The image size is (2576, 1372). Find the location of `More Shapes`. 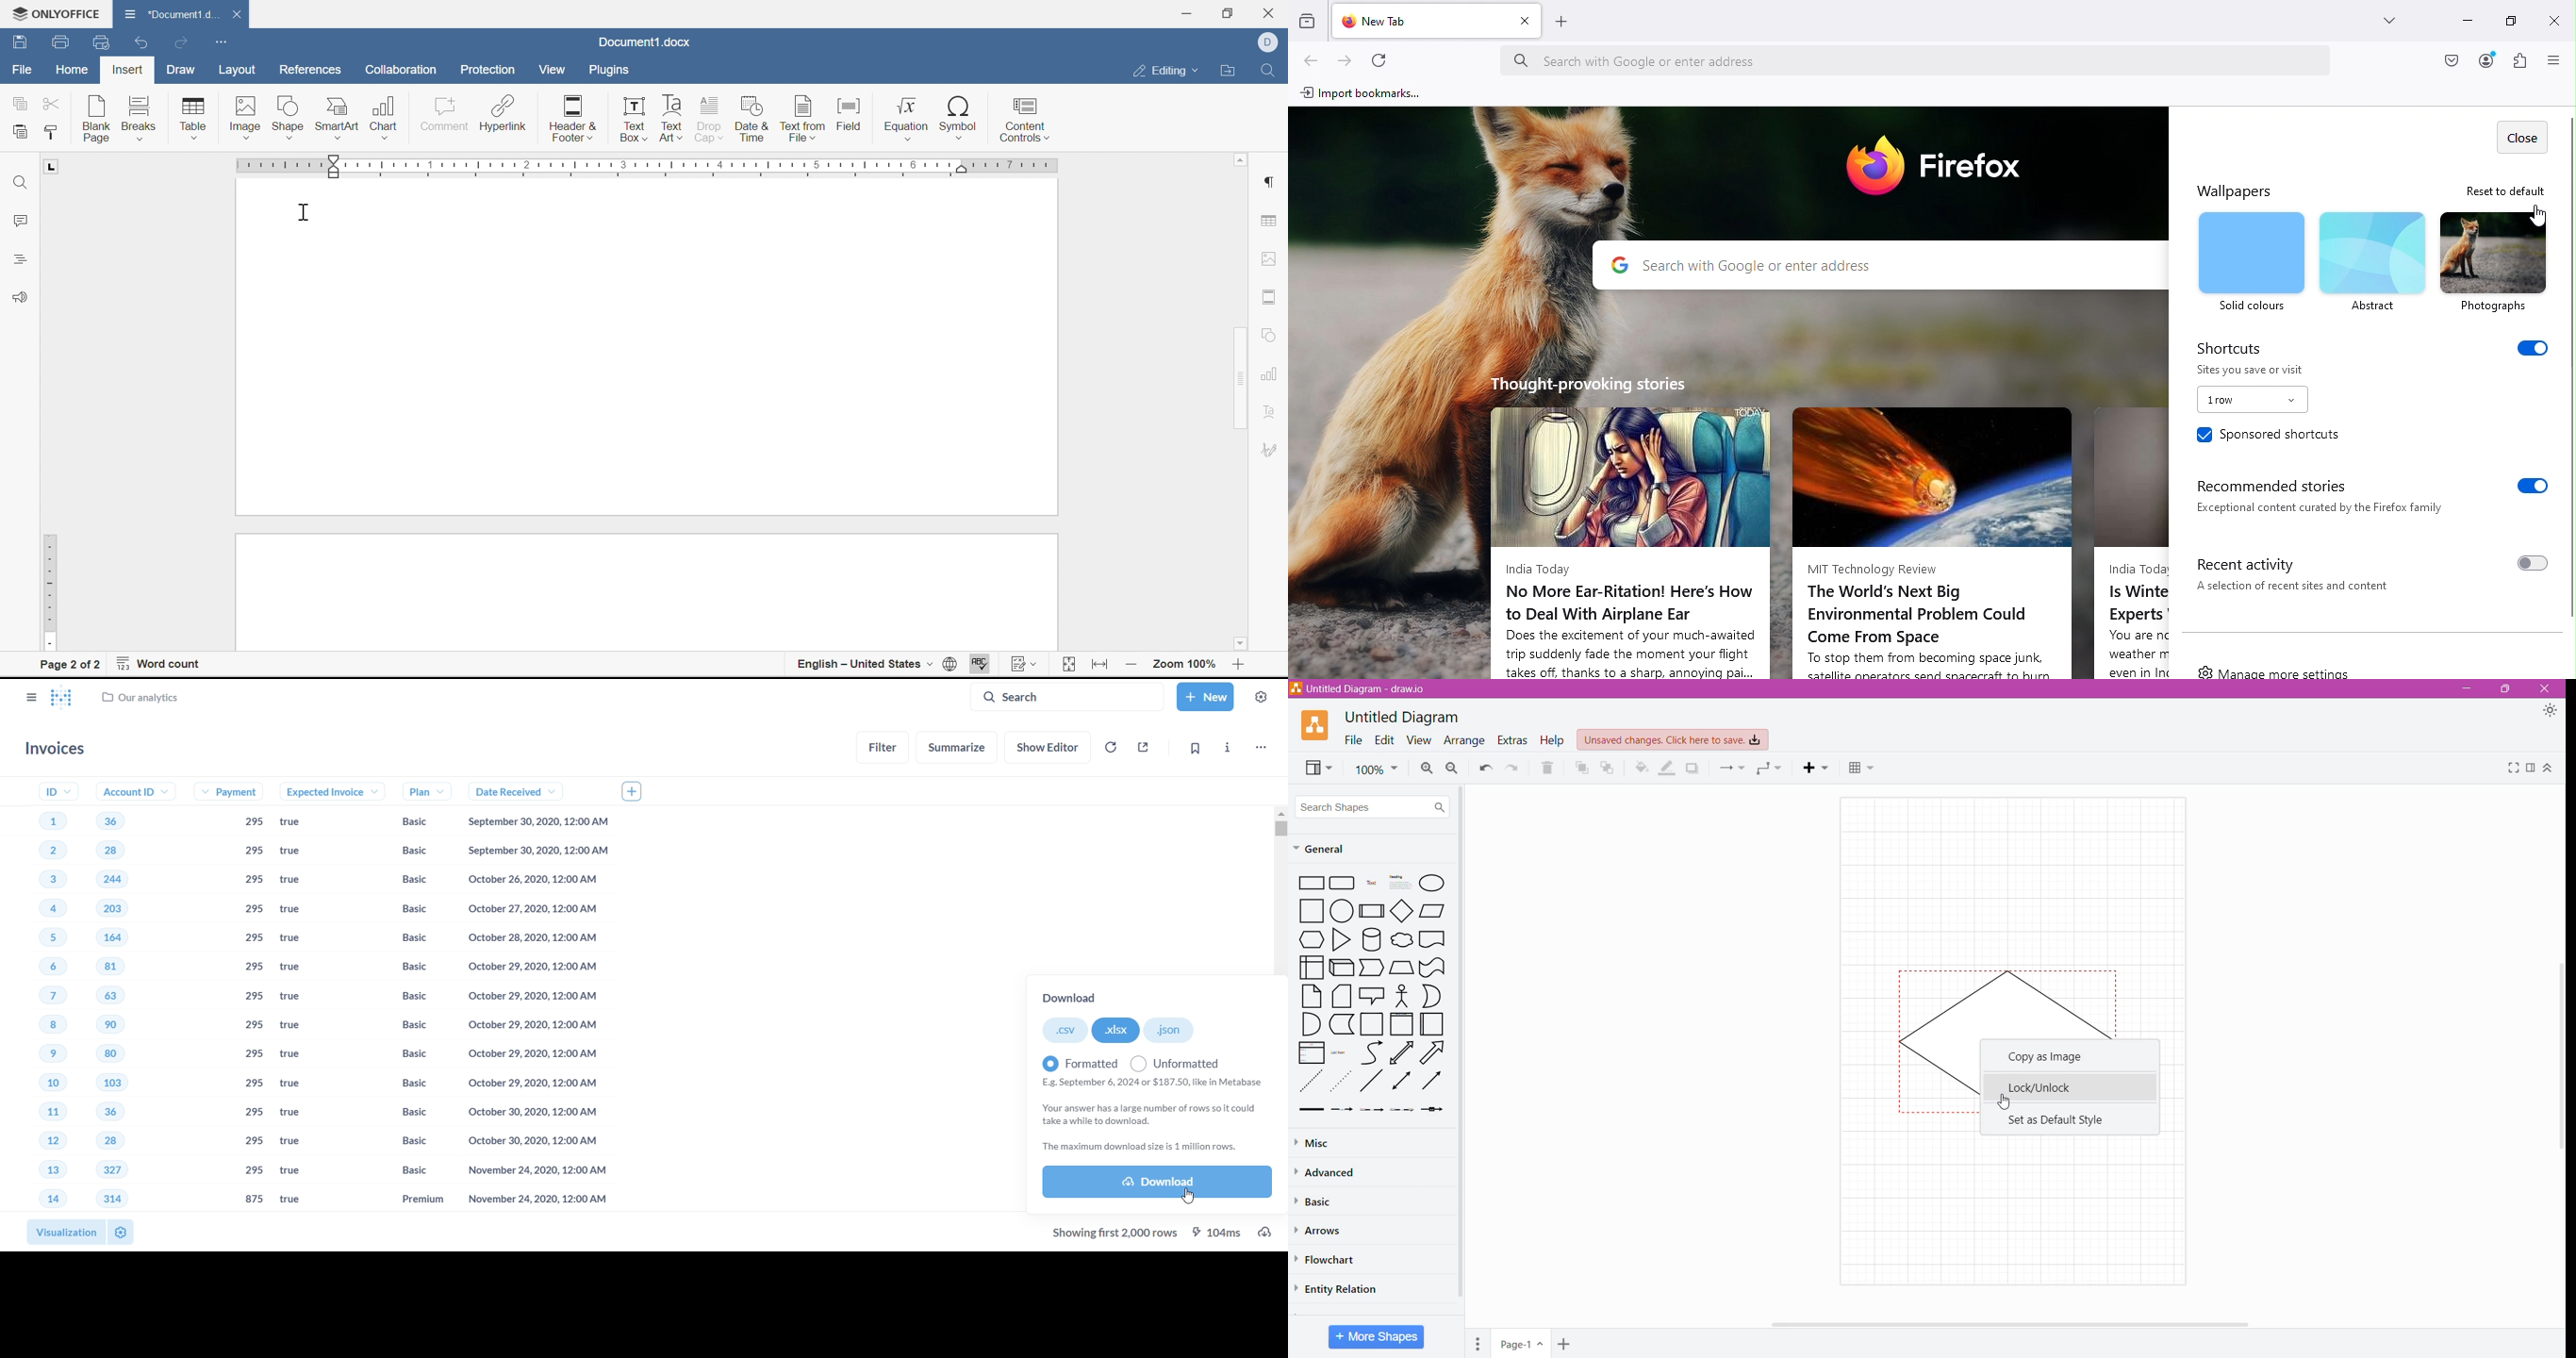

More Shapes is located at coordinates (1377, 1337).